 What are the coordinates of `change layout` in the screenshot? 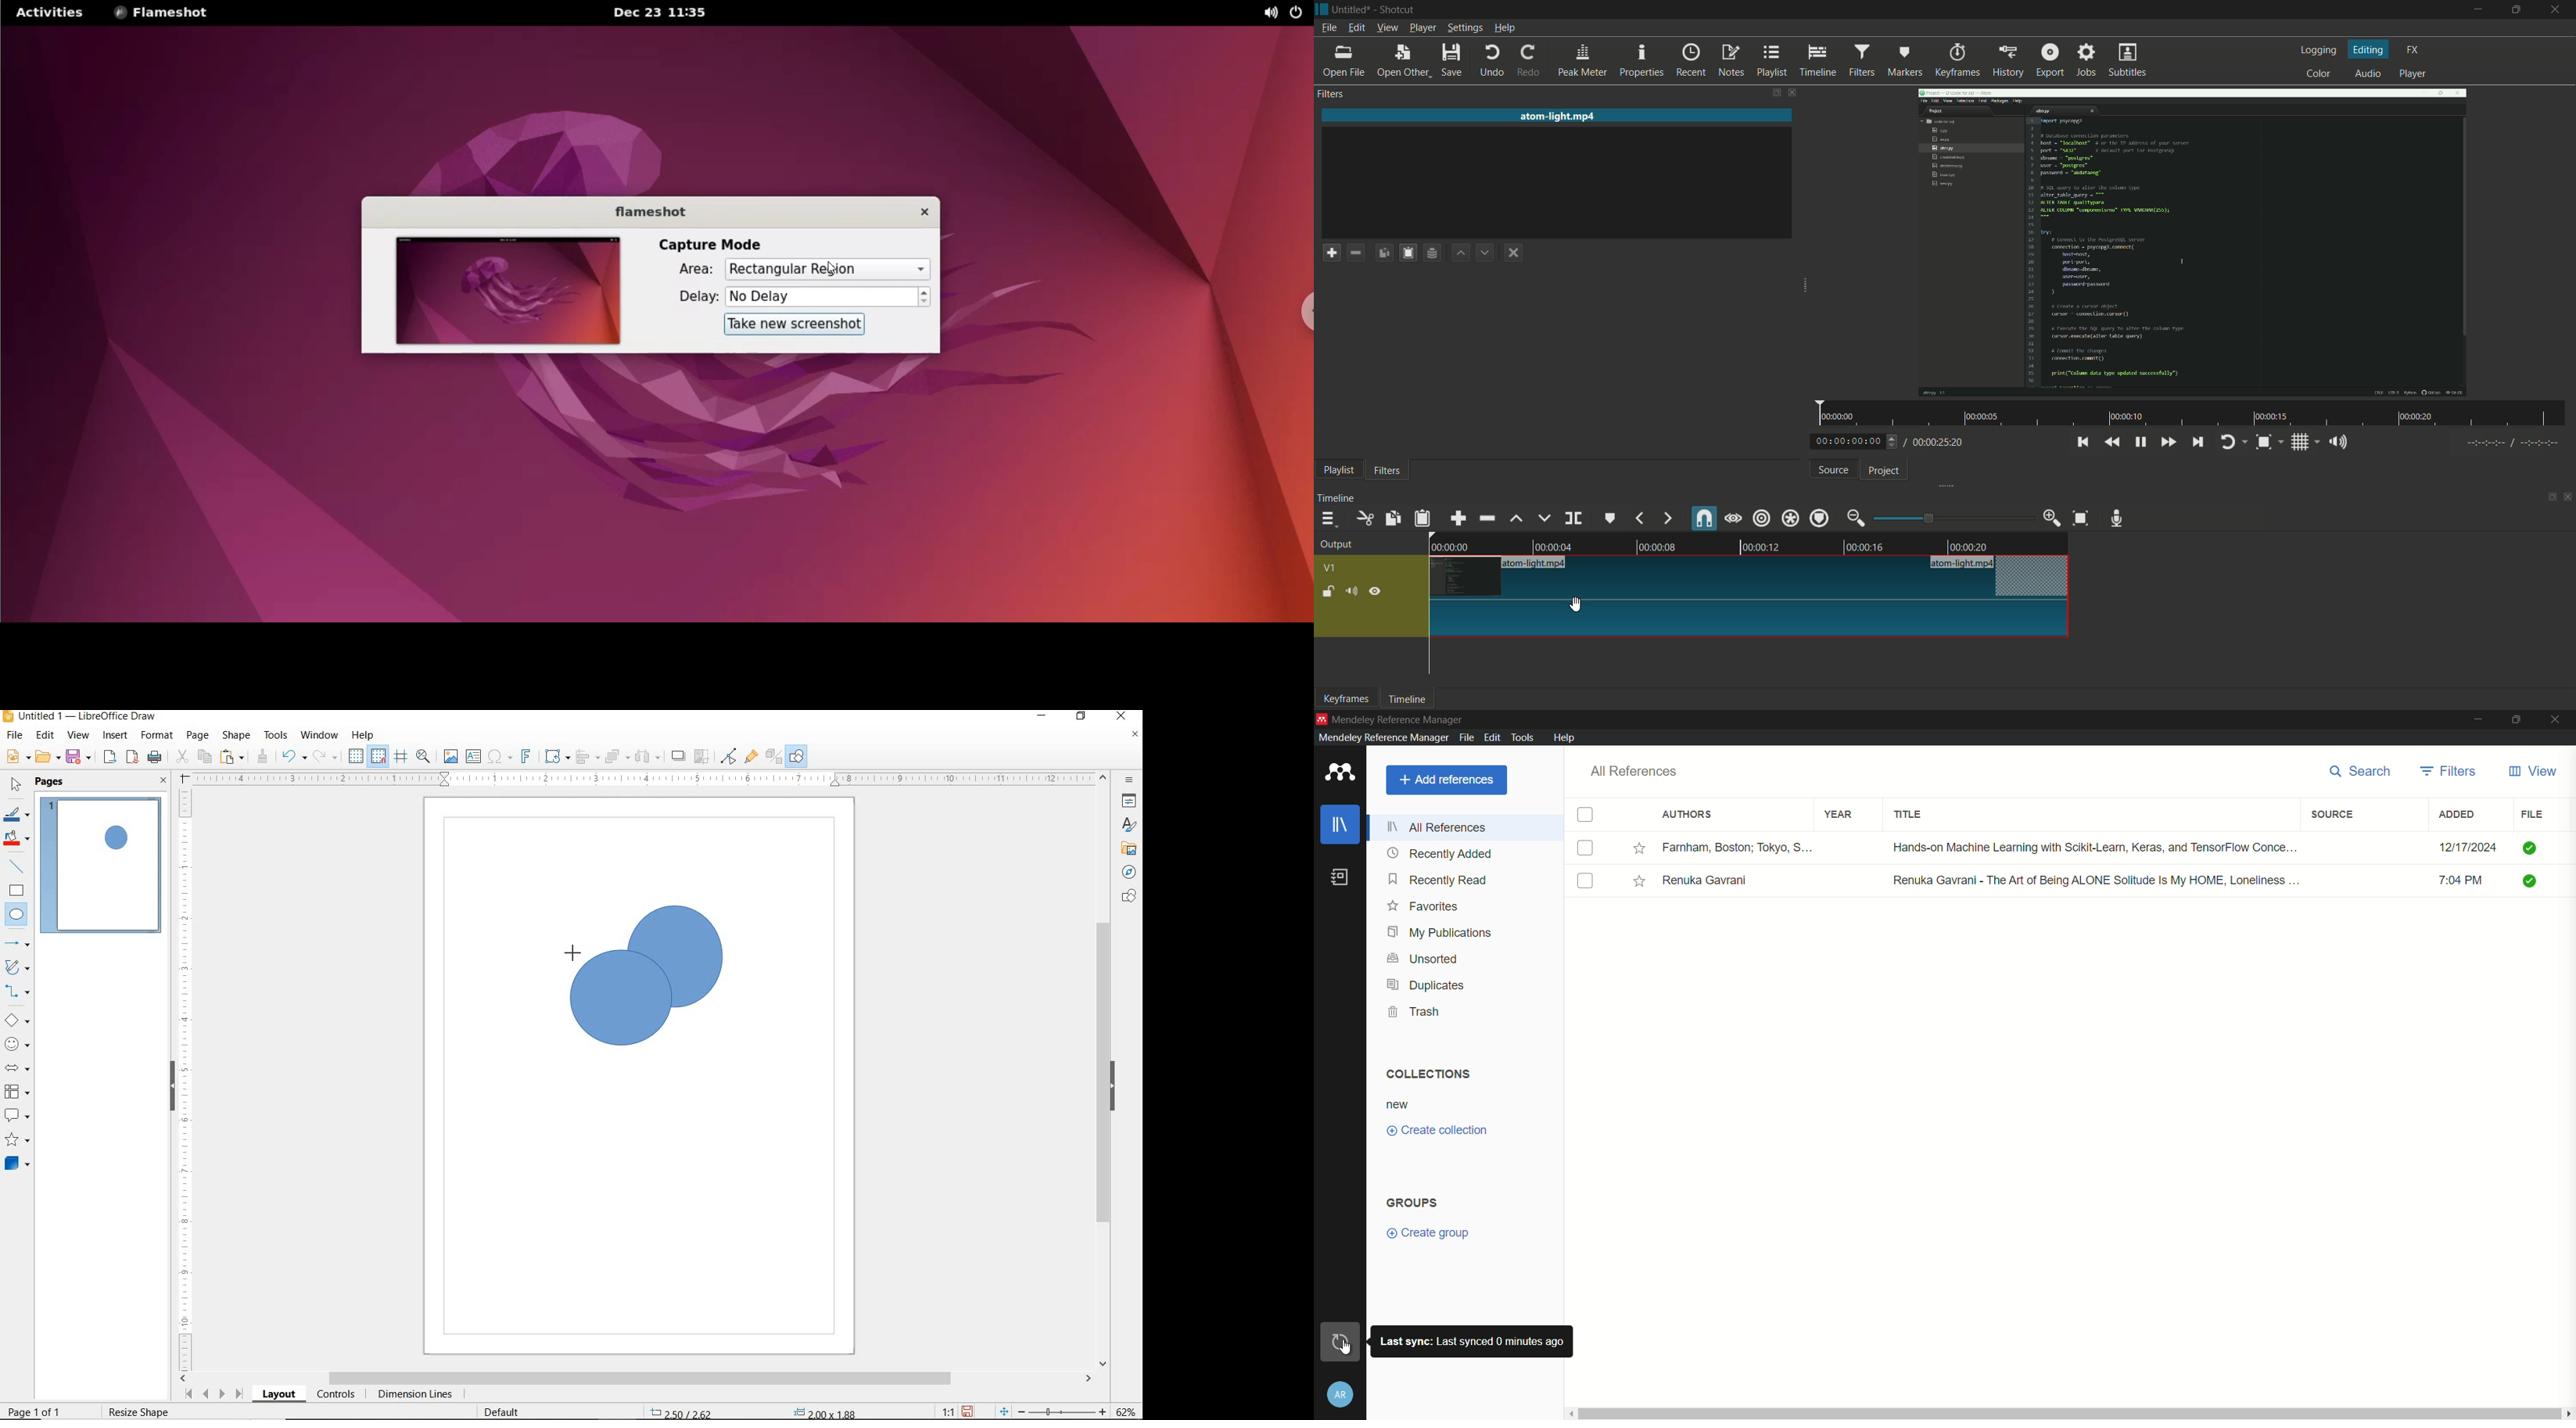 It's located at (2549, 498).